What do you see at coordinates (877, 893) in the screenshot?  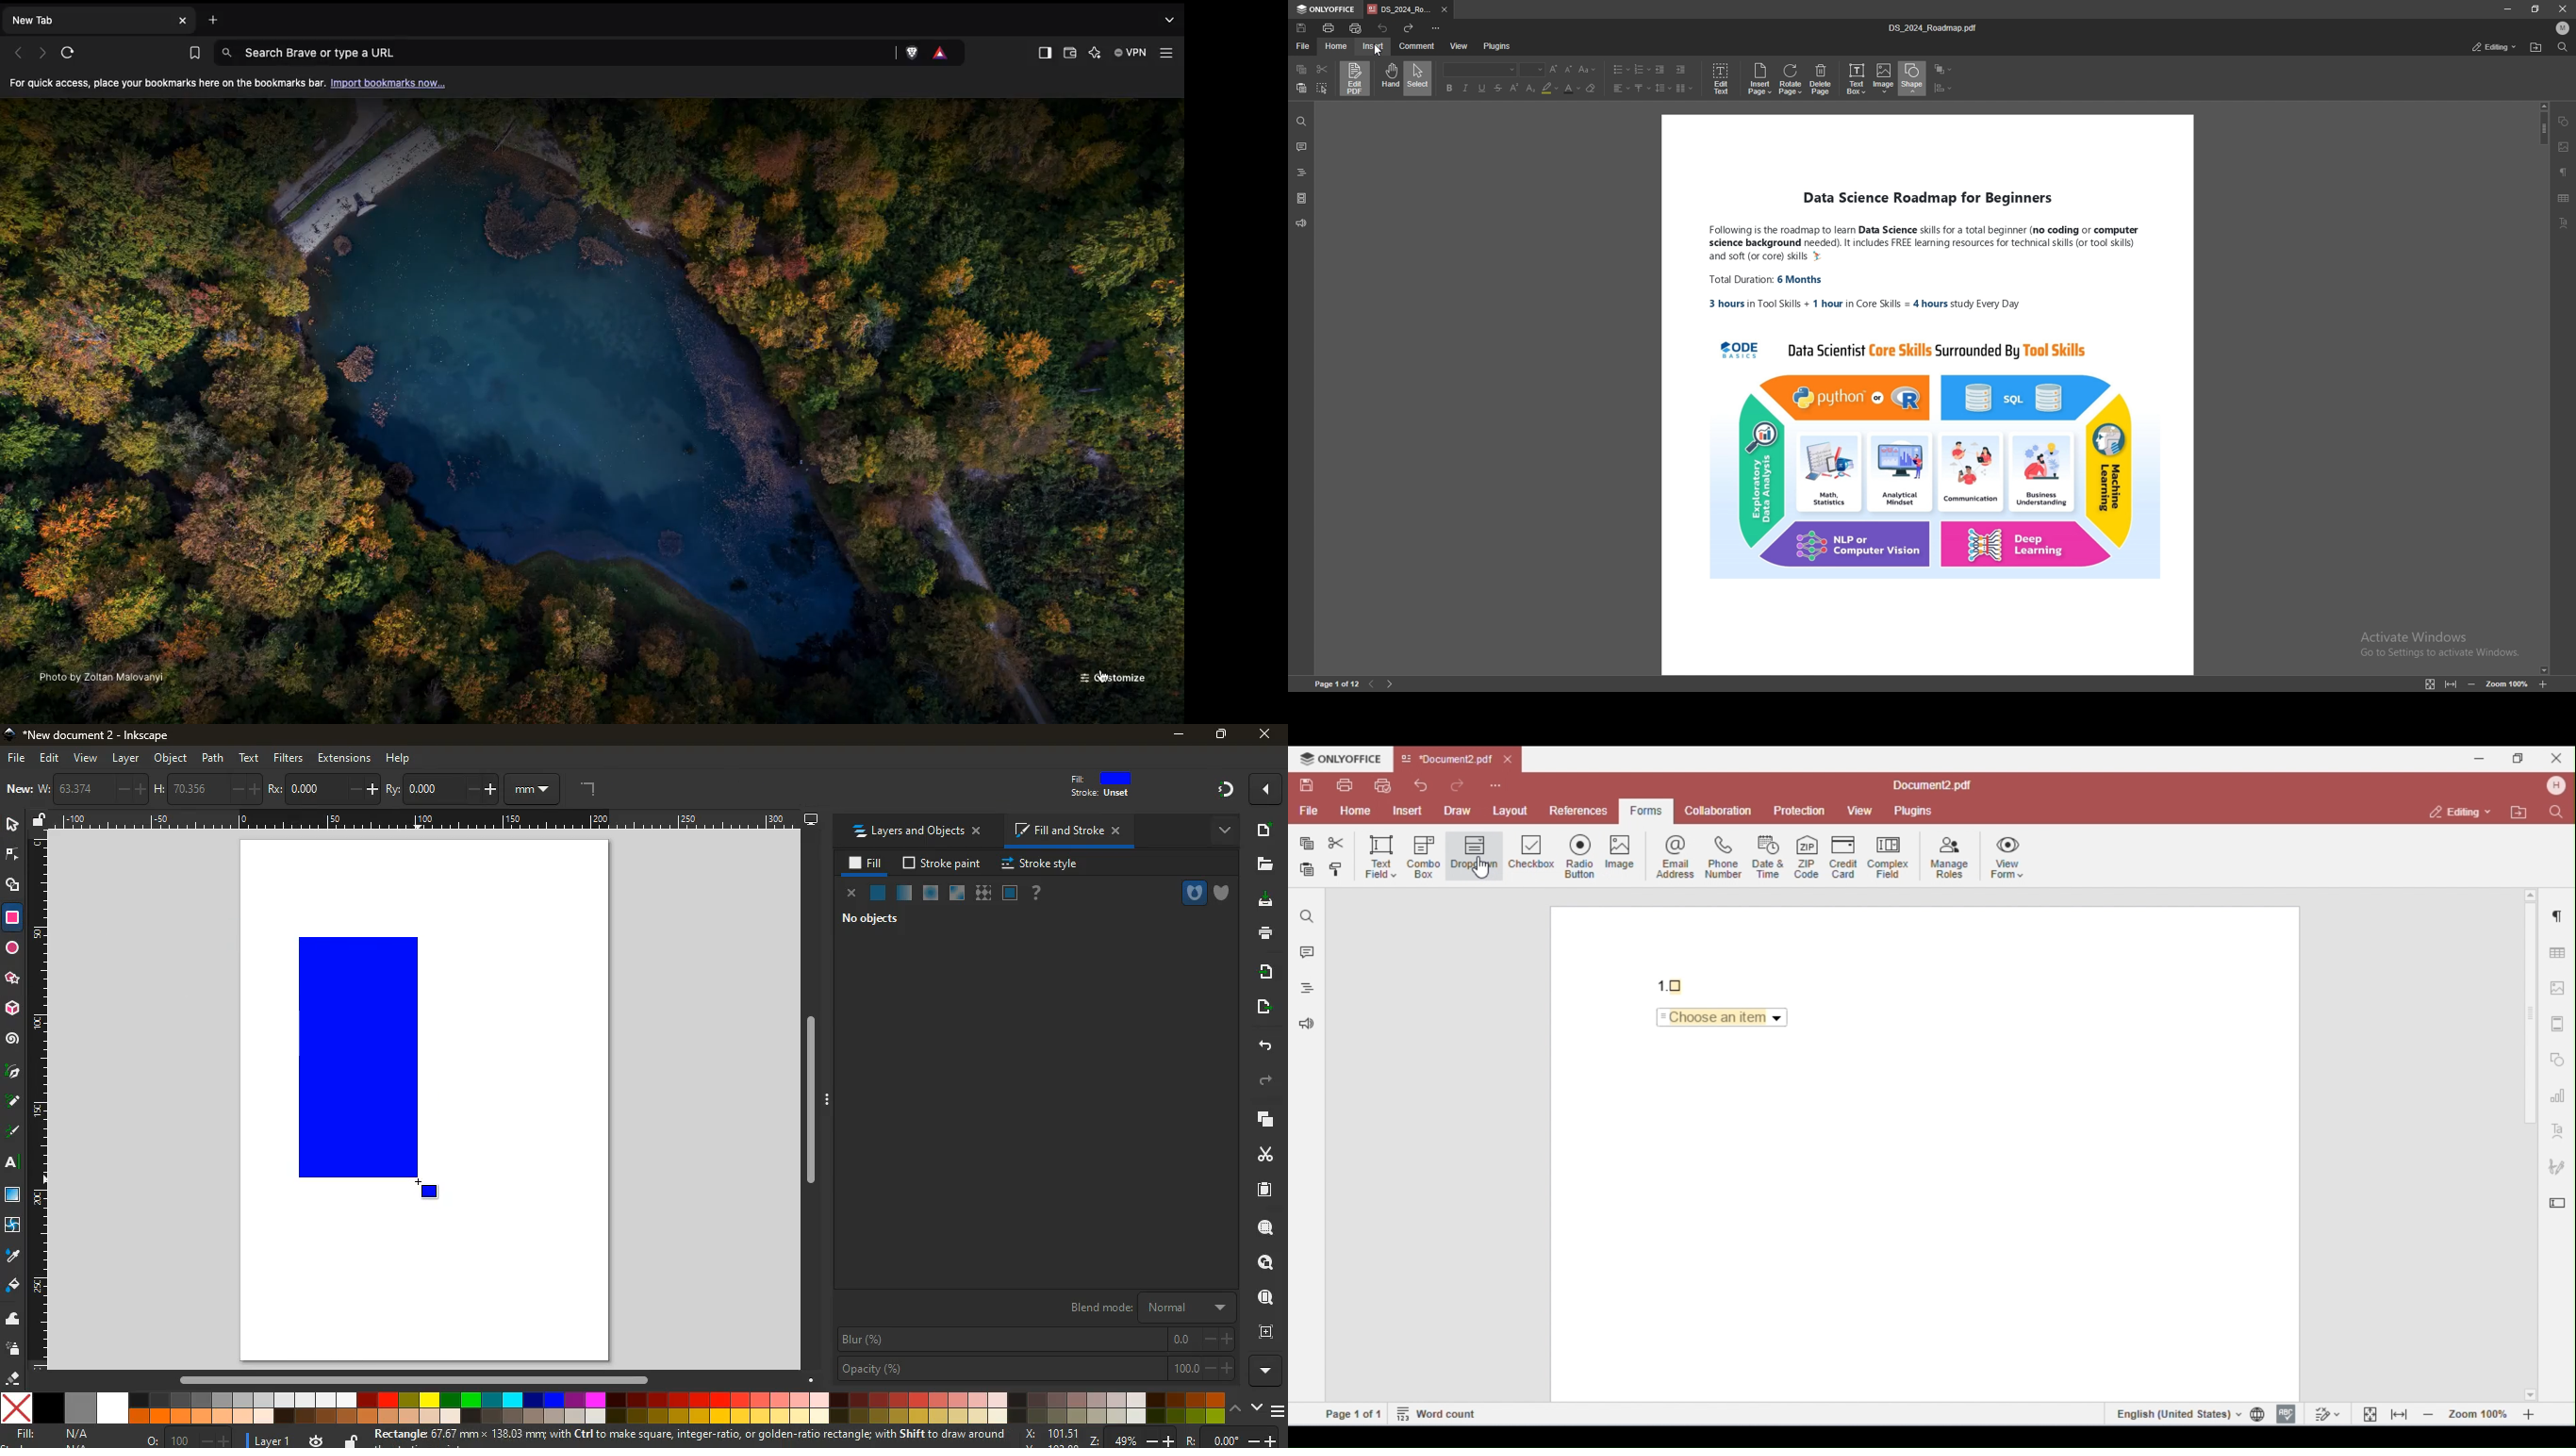 I see `normal` at bounding box center [877, 893].